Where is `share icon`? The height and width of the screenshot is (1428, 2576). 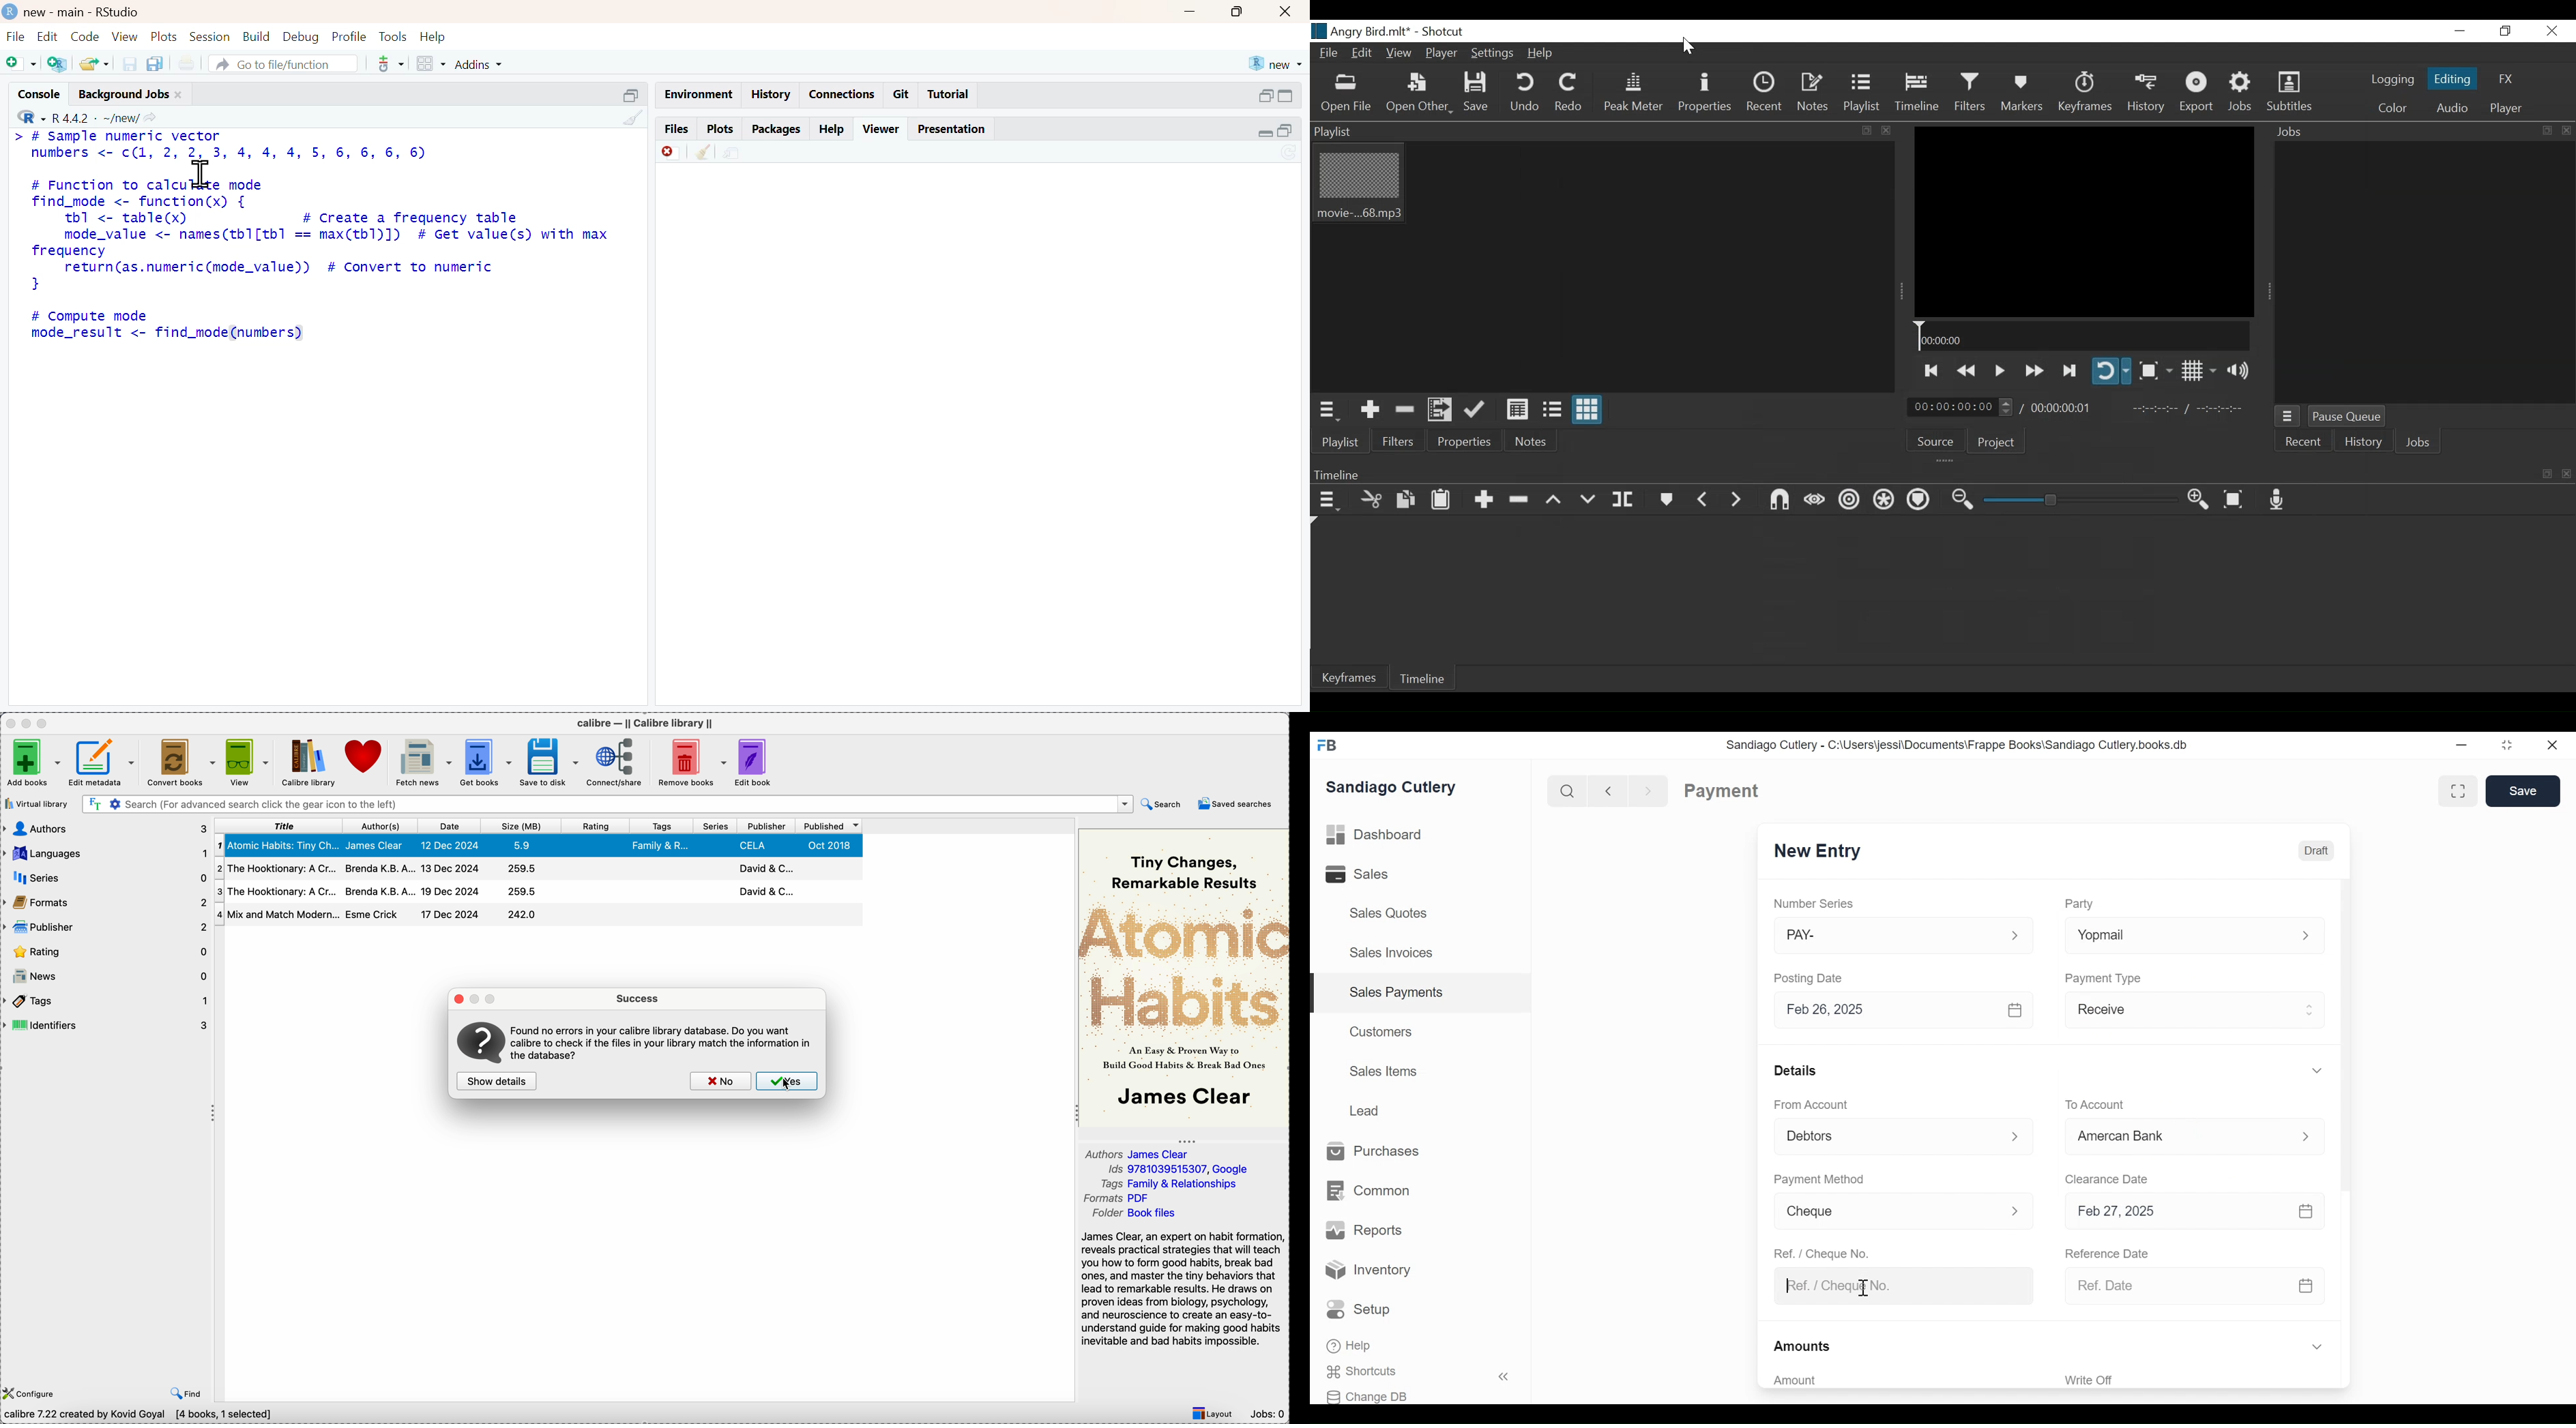
share icon is located at coordinates (150, 119).